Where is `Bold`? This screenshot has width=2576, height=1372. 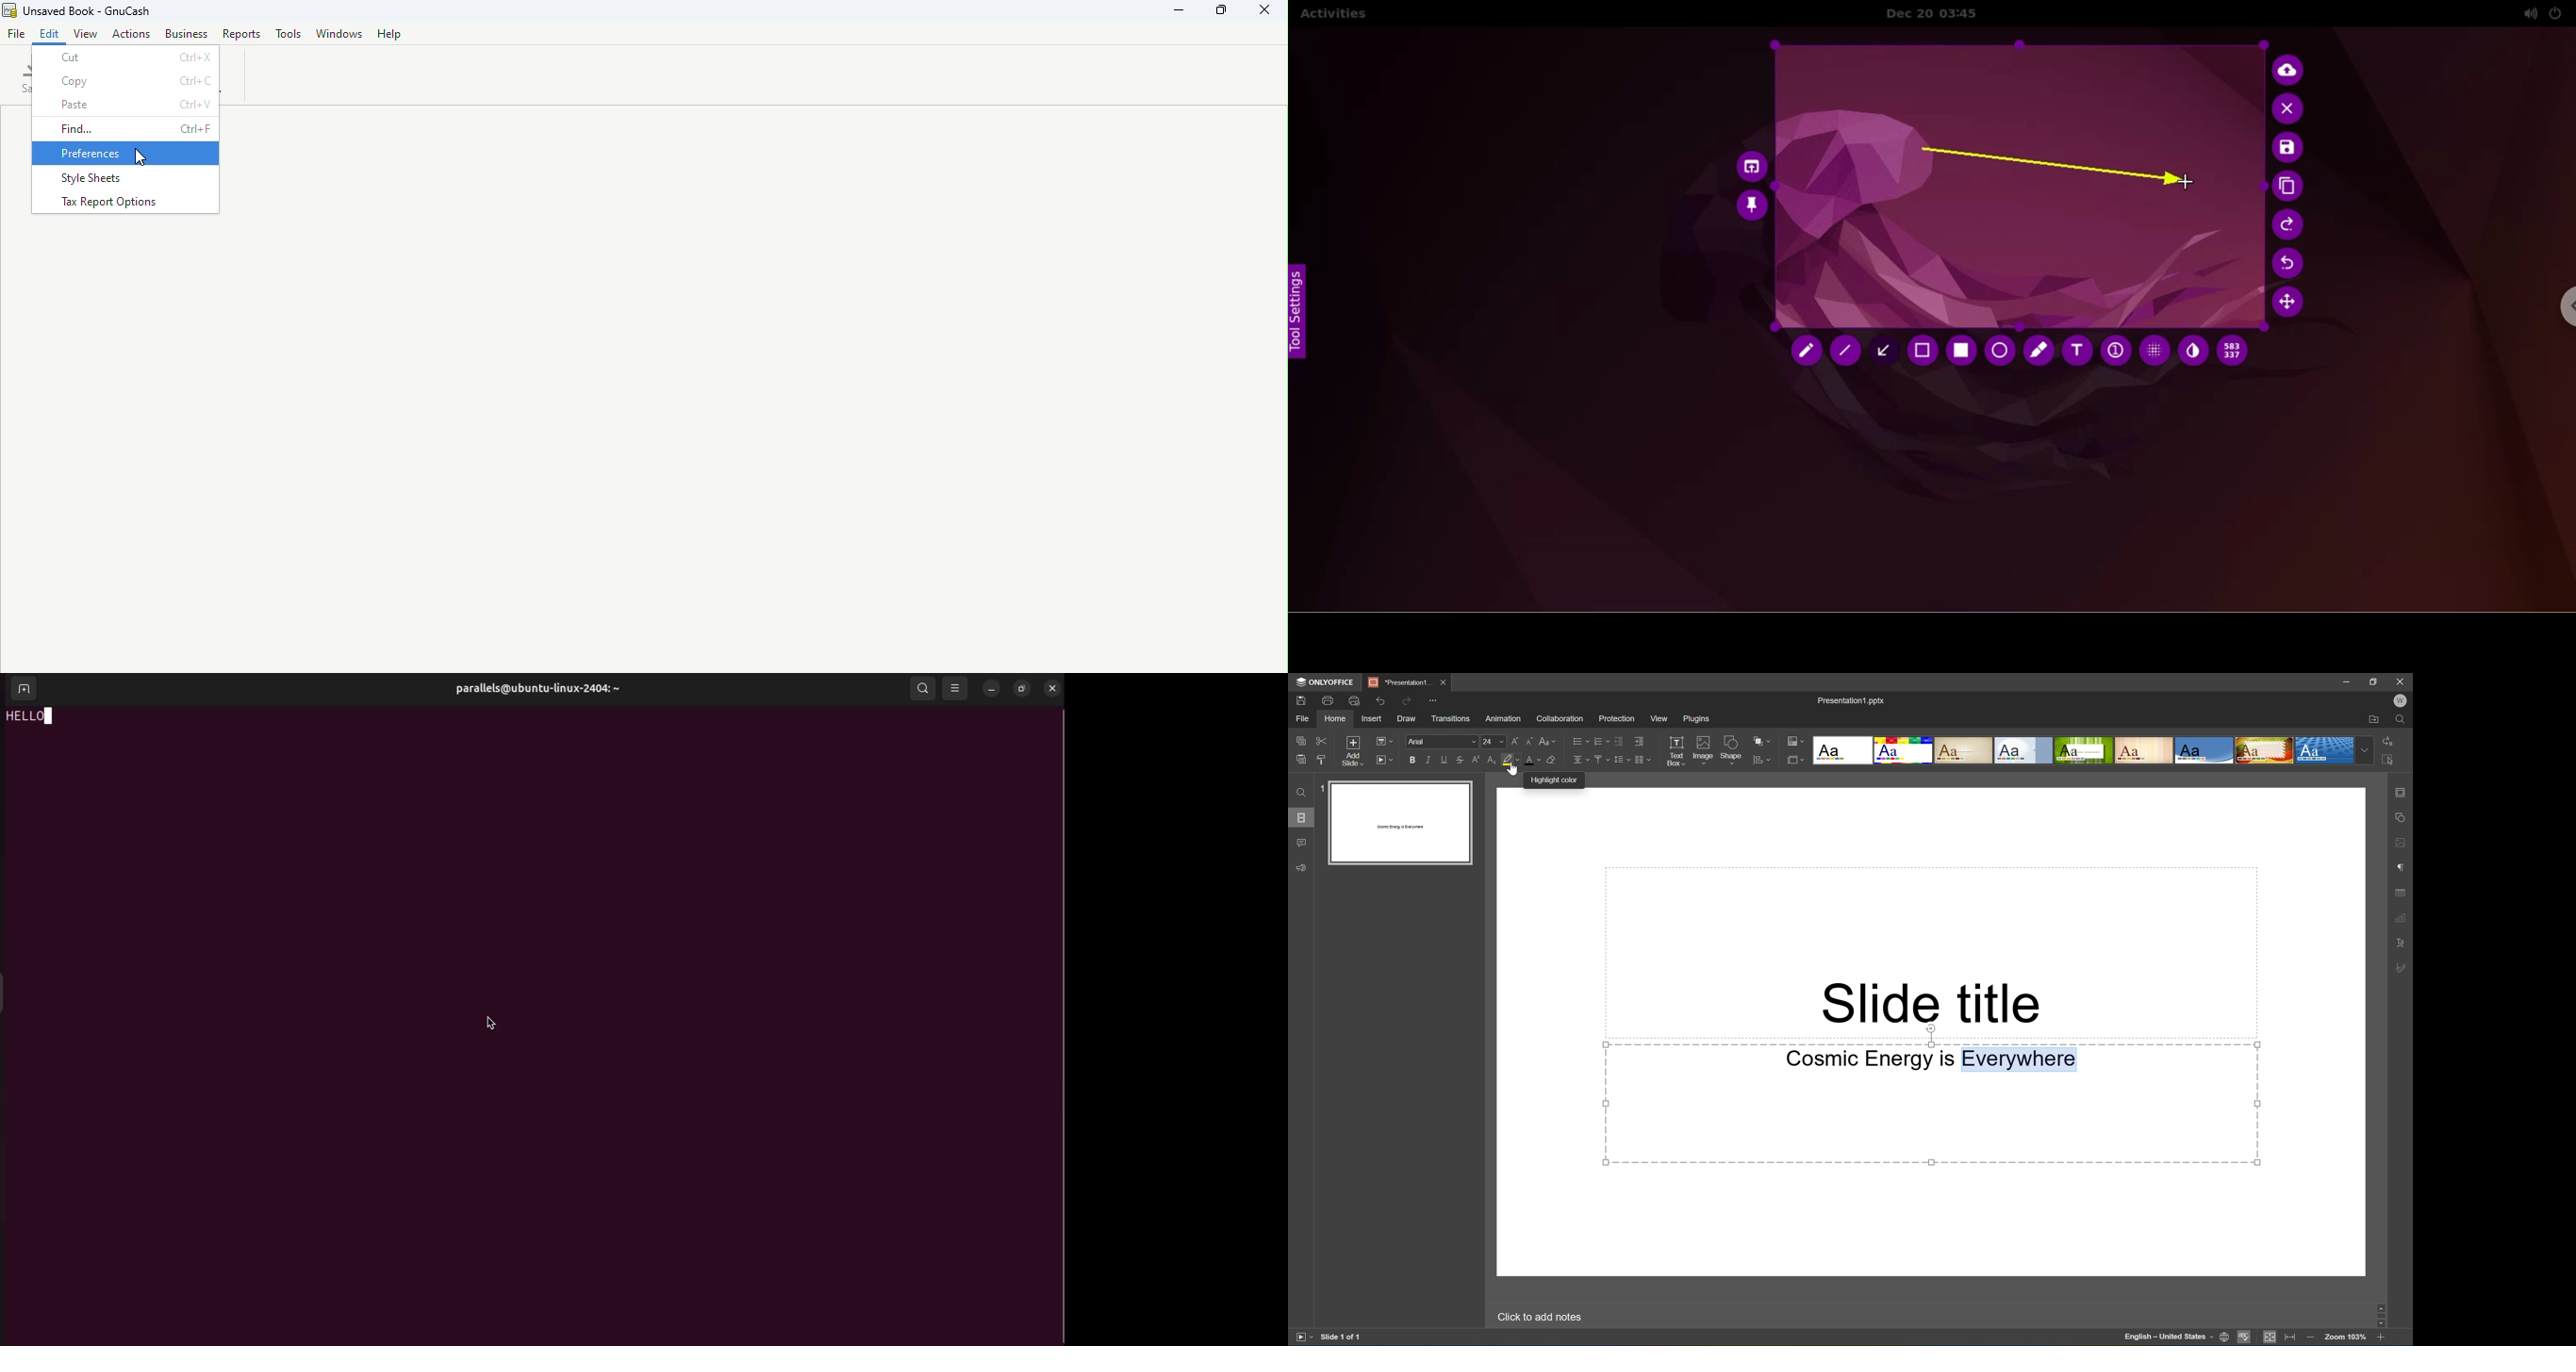 Bold is located at coordinates (1408, 760).